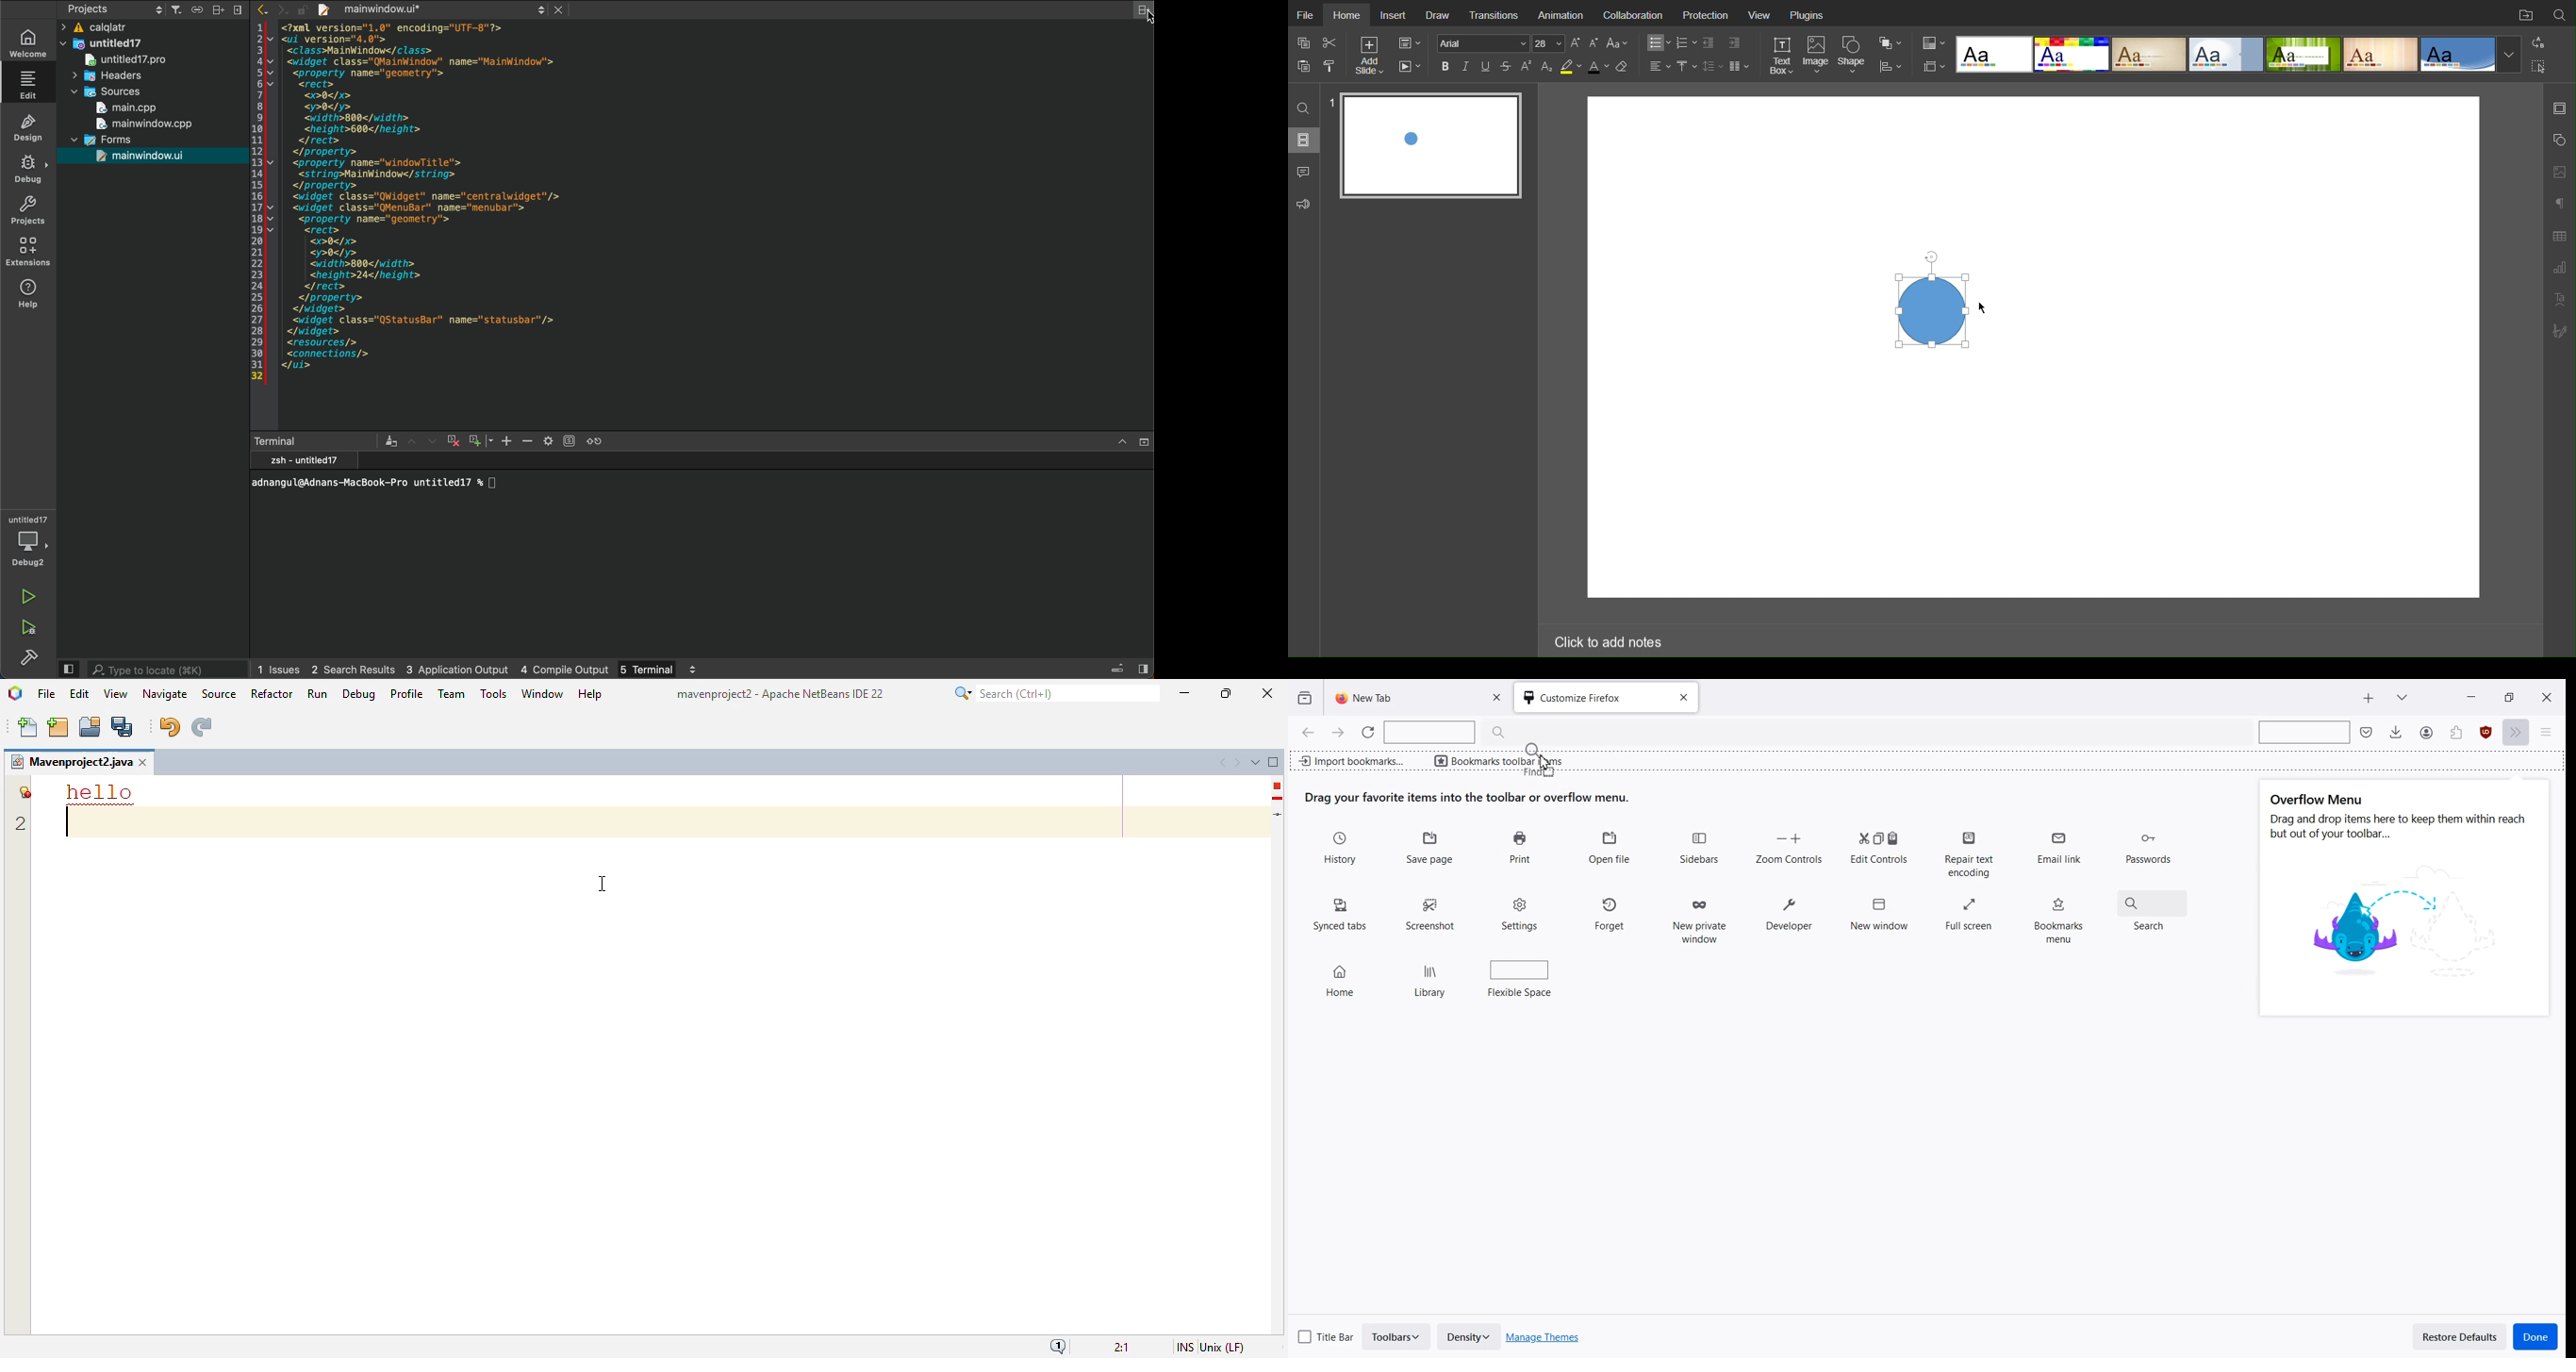 The width and height of the screenshot is (2576, 1372). What do you see at coordinates (1305, 66) in the screenshot?
I see `paste` at bounding box center [1305, 66].